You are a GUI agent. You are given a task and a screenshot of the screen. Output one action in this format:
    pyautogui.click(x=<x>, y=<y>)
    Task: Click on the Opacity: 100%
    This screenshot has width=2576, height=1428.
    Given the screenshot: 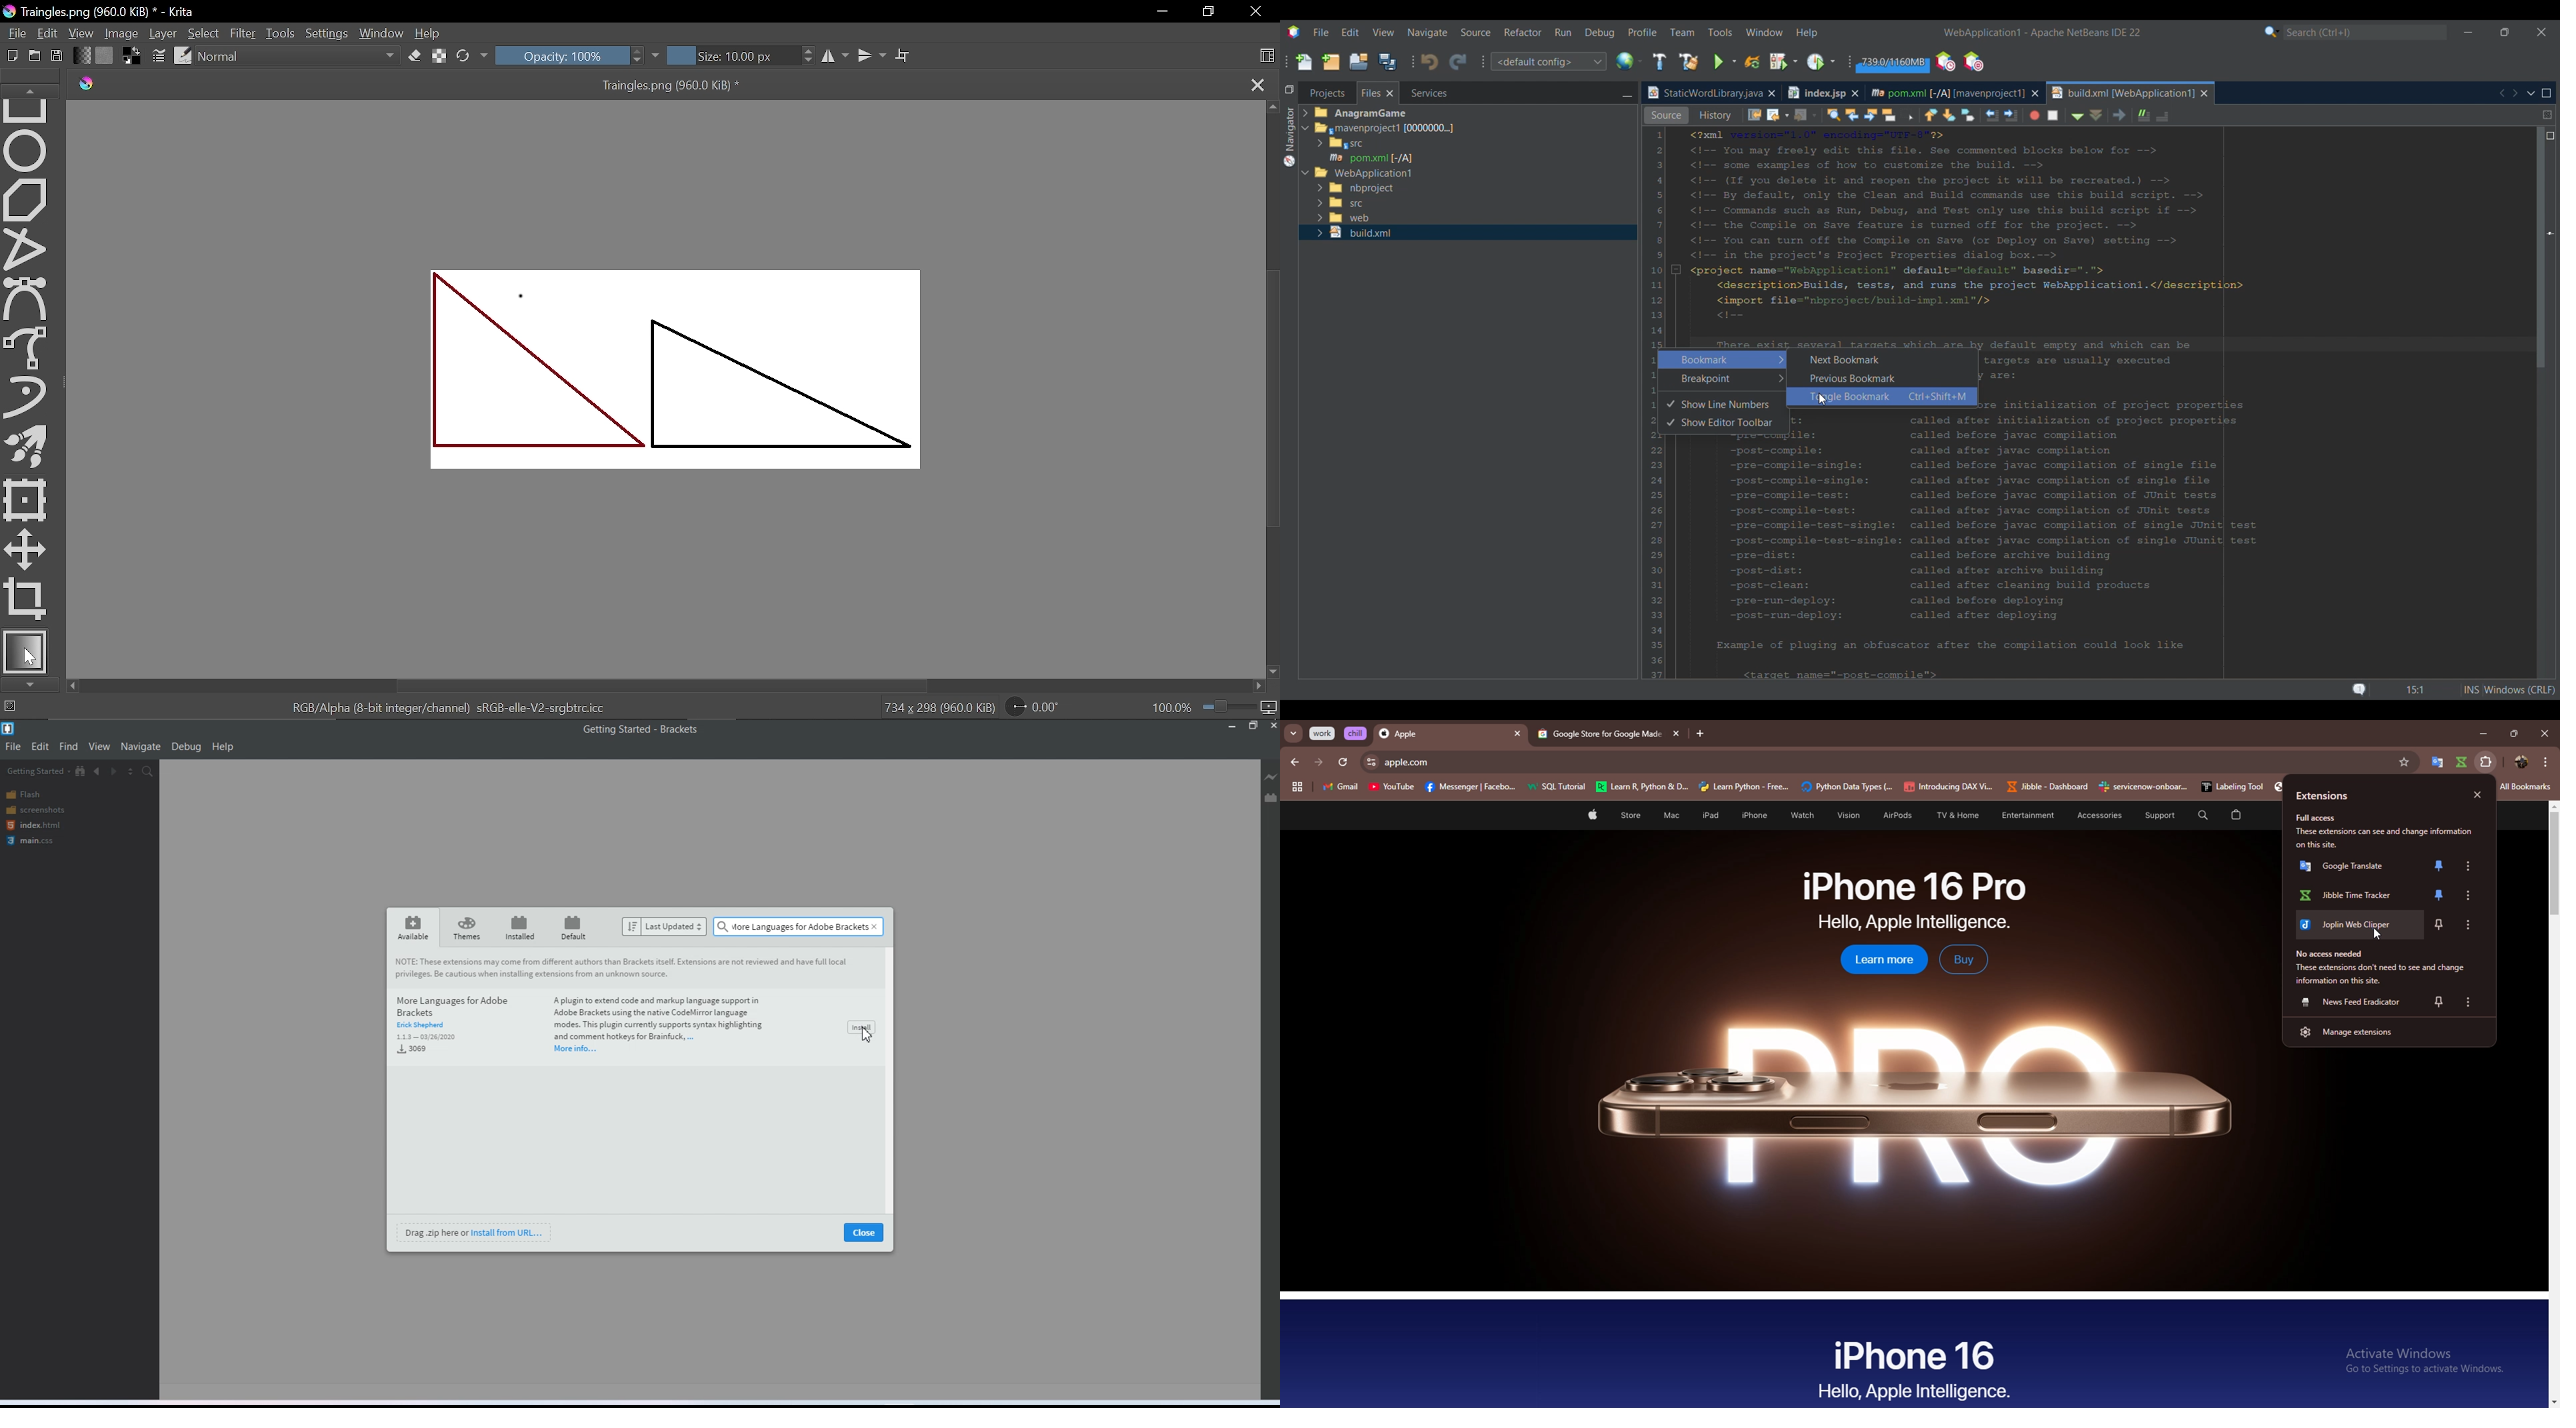 What is the action you would take?
    pyautogui.click(x=561, y=57)
    